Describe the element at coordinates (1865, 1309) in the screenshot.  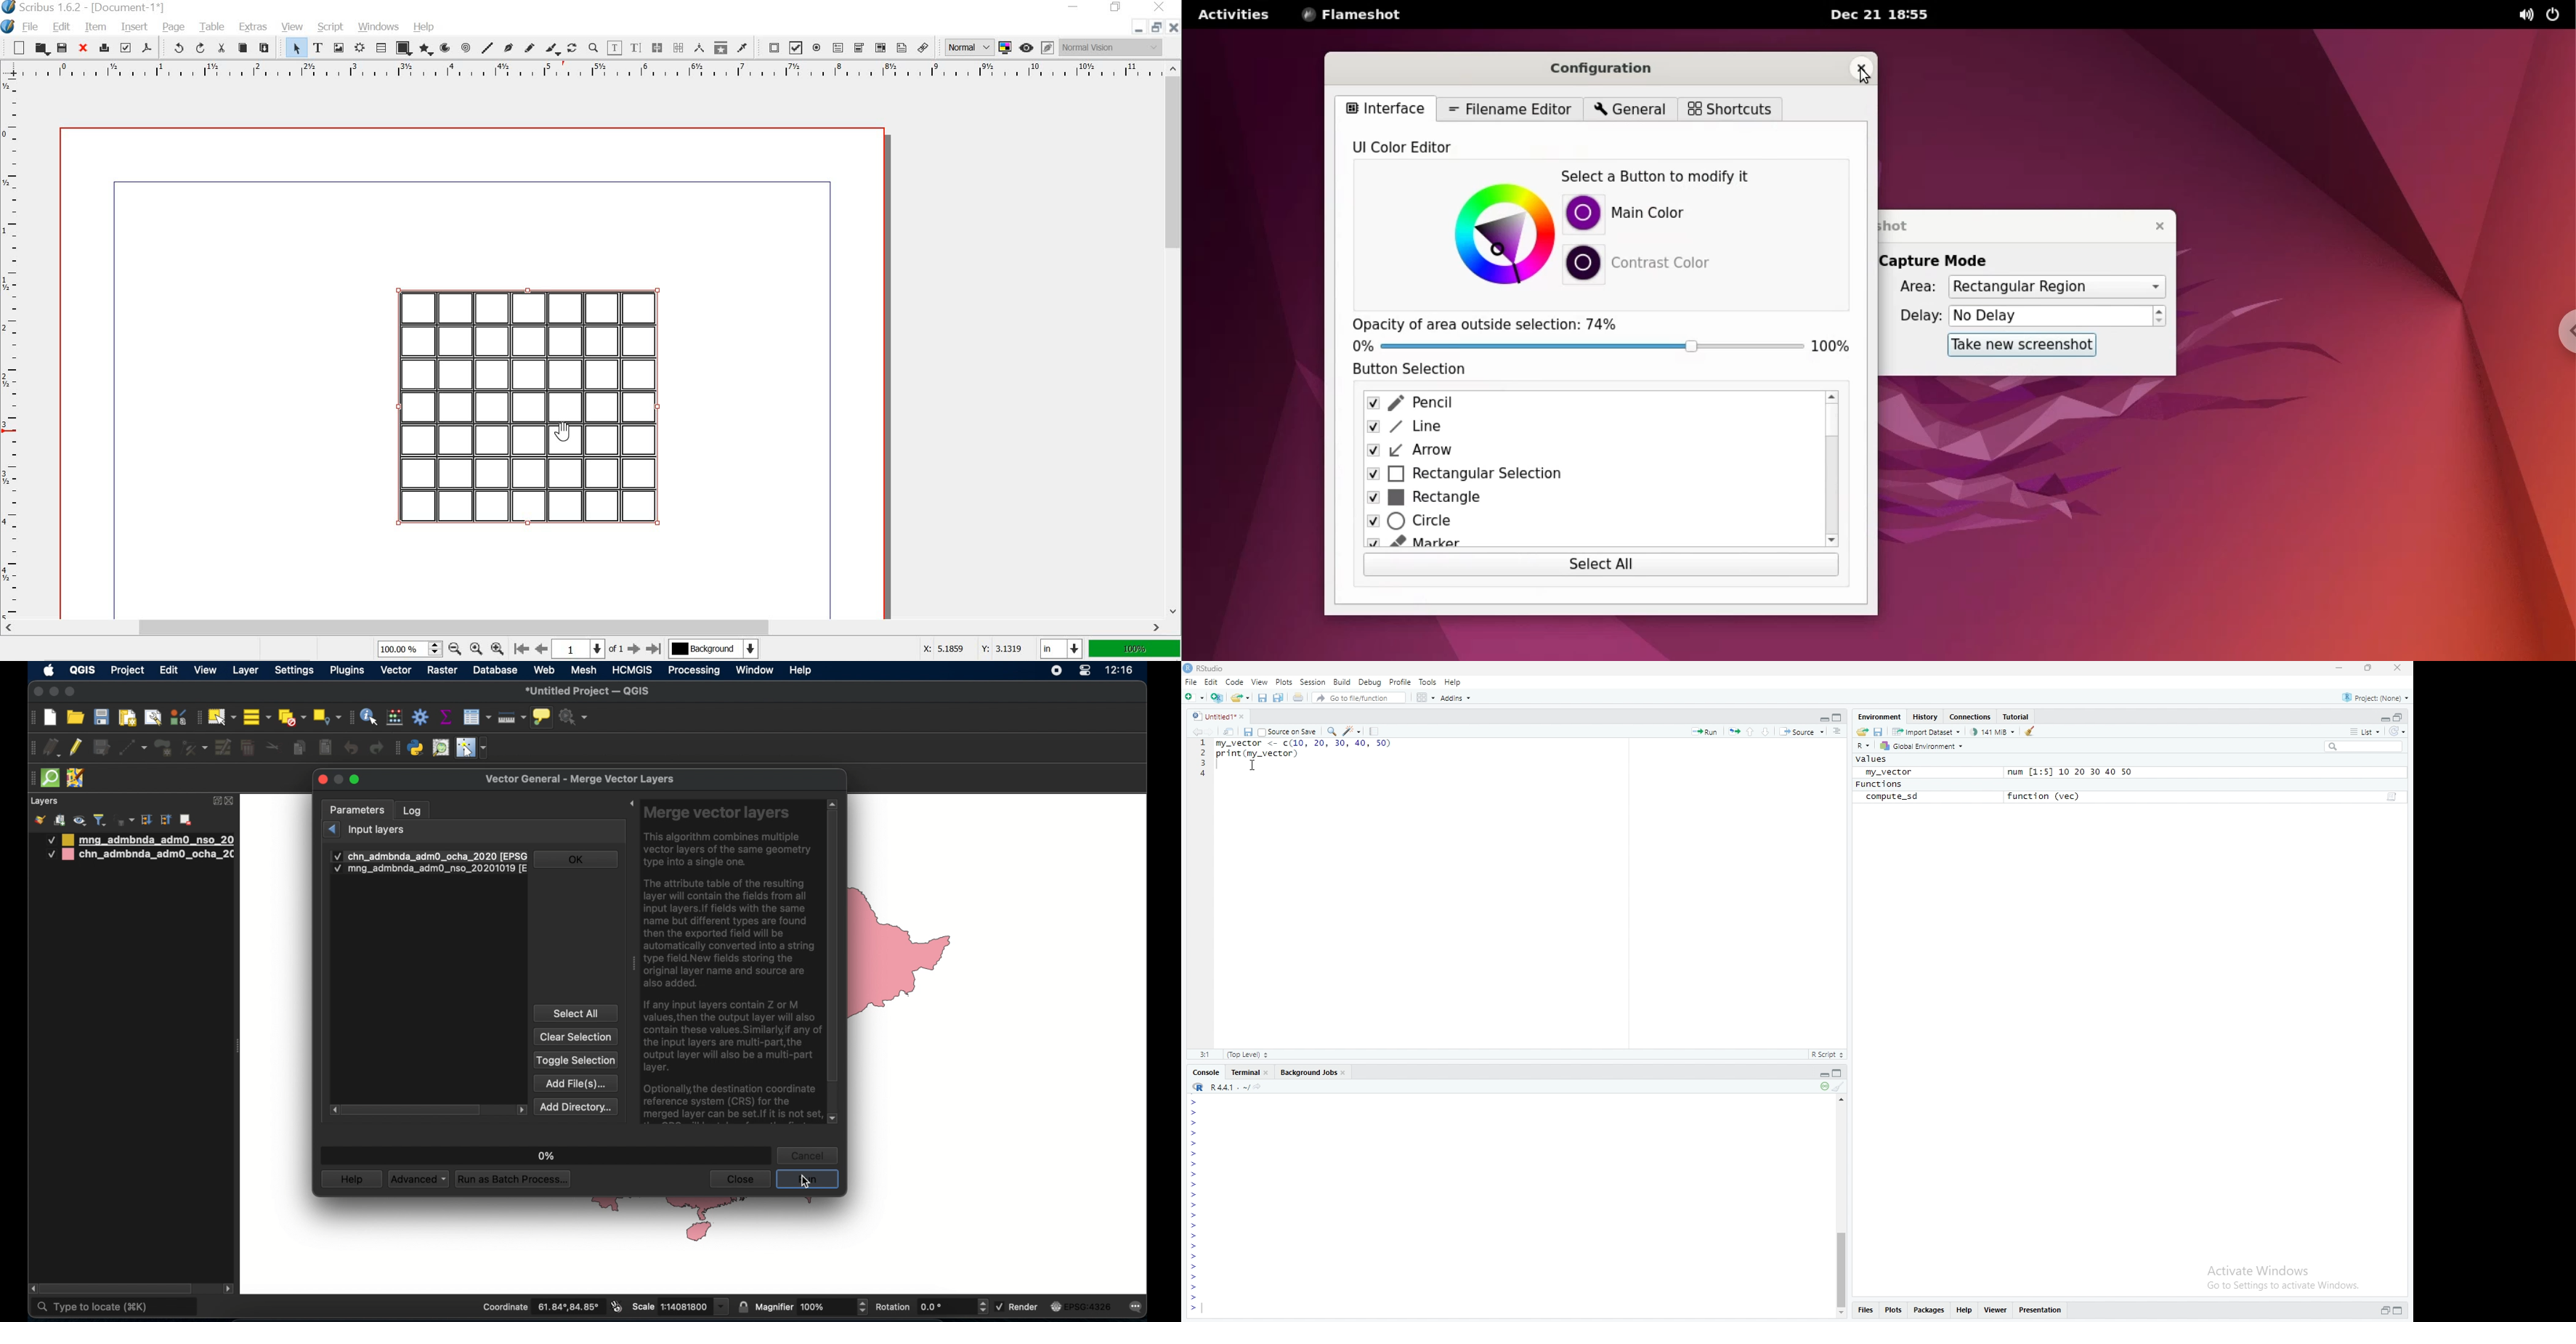
I see `Files` at that location.